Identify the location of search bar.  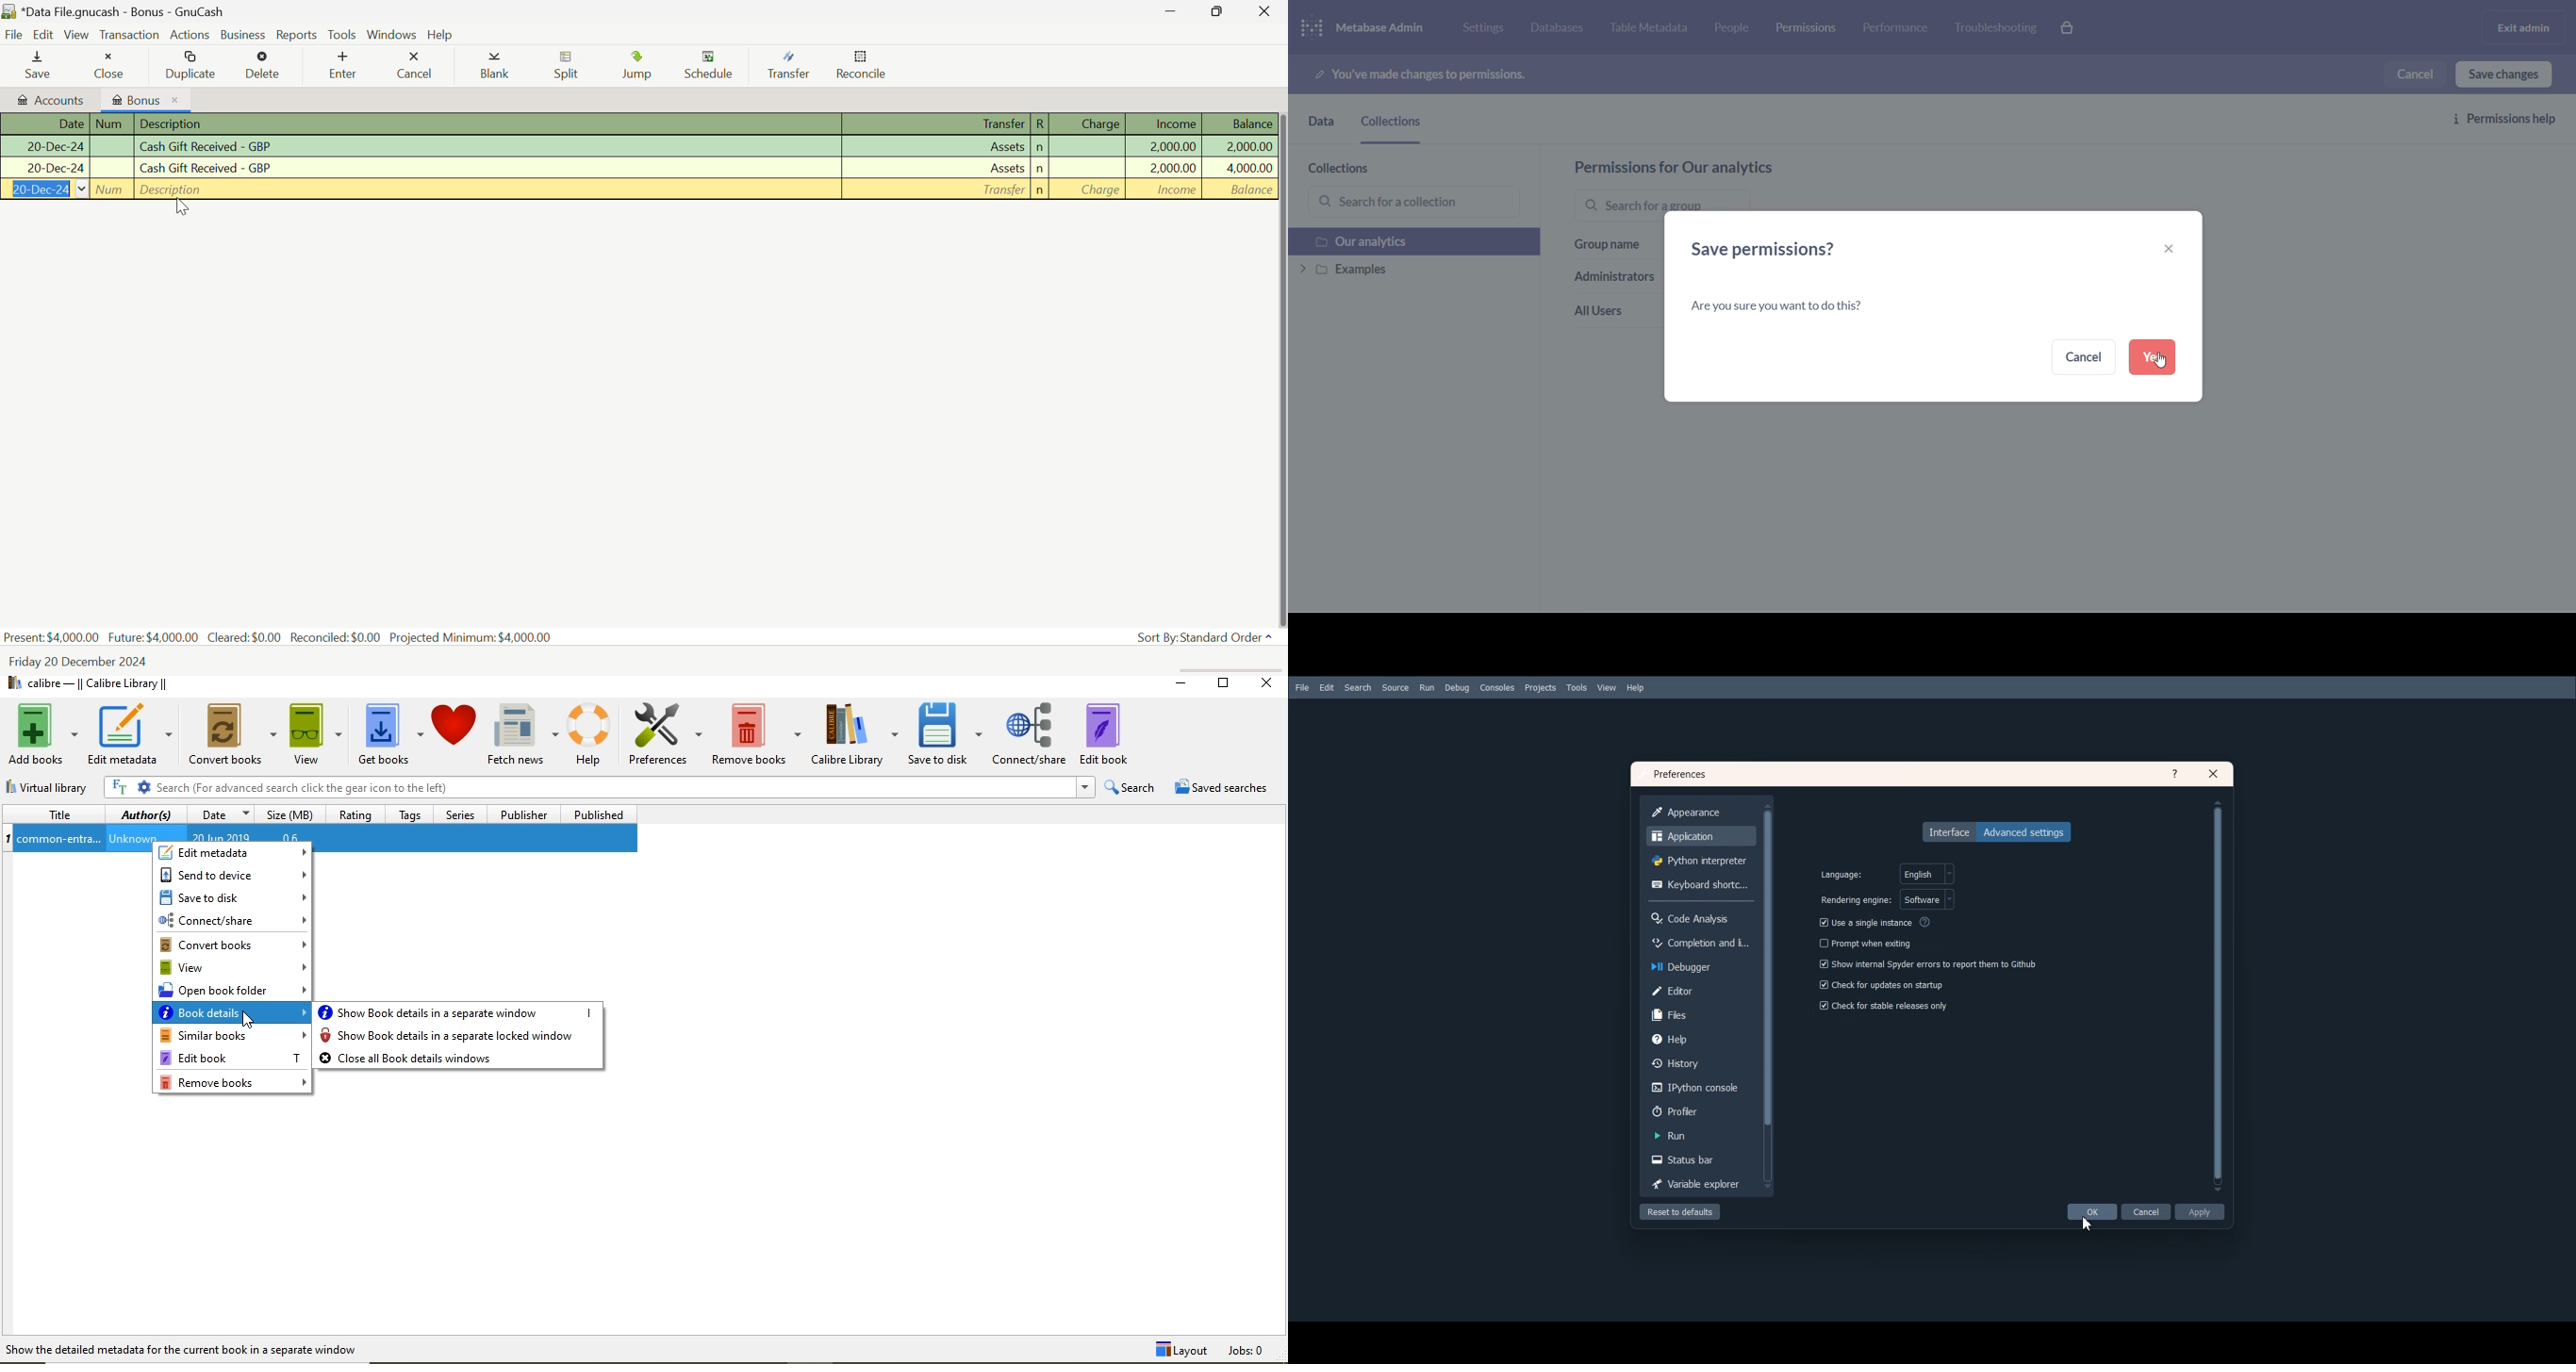
(1416, 202).